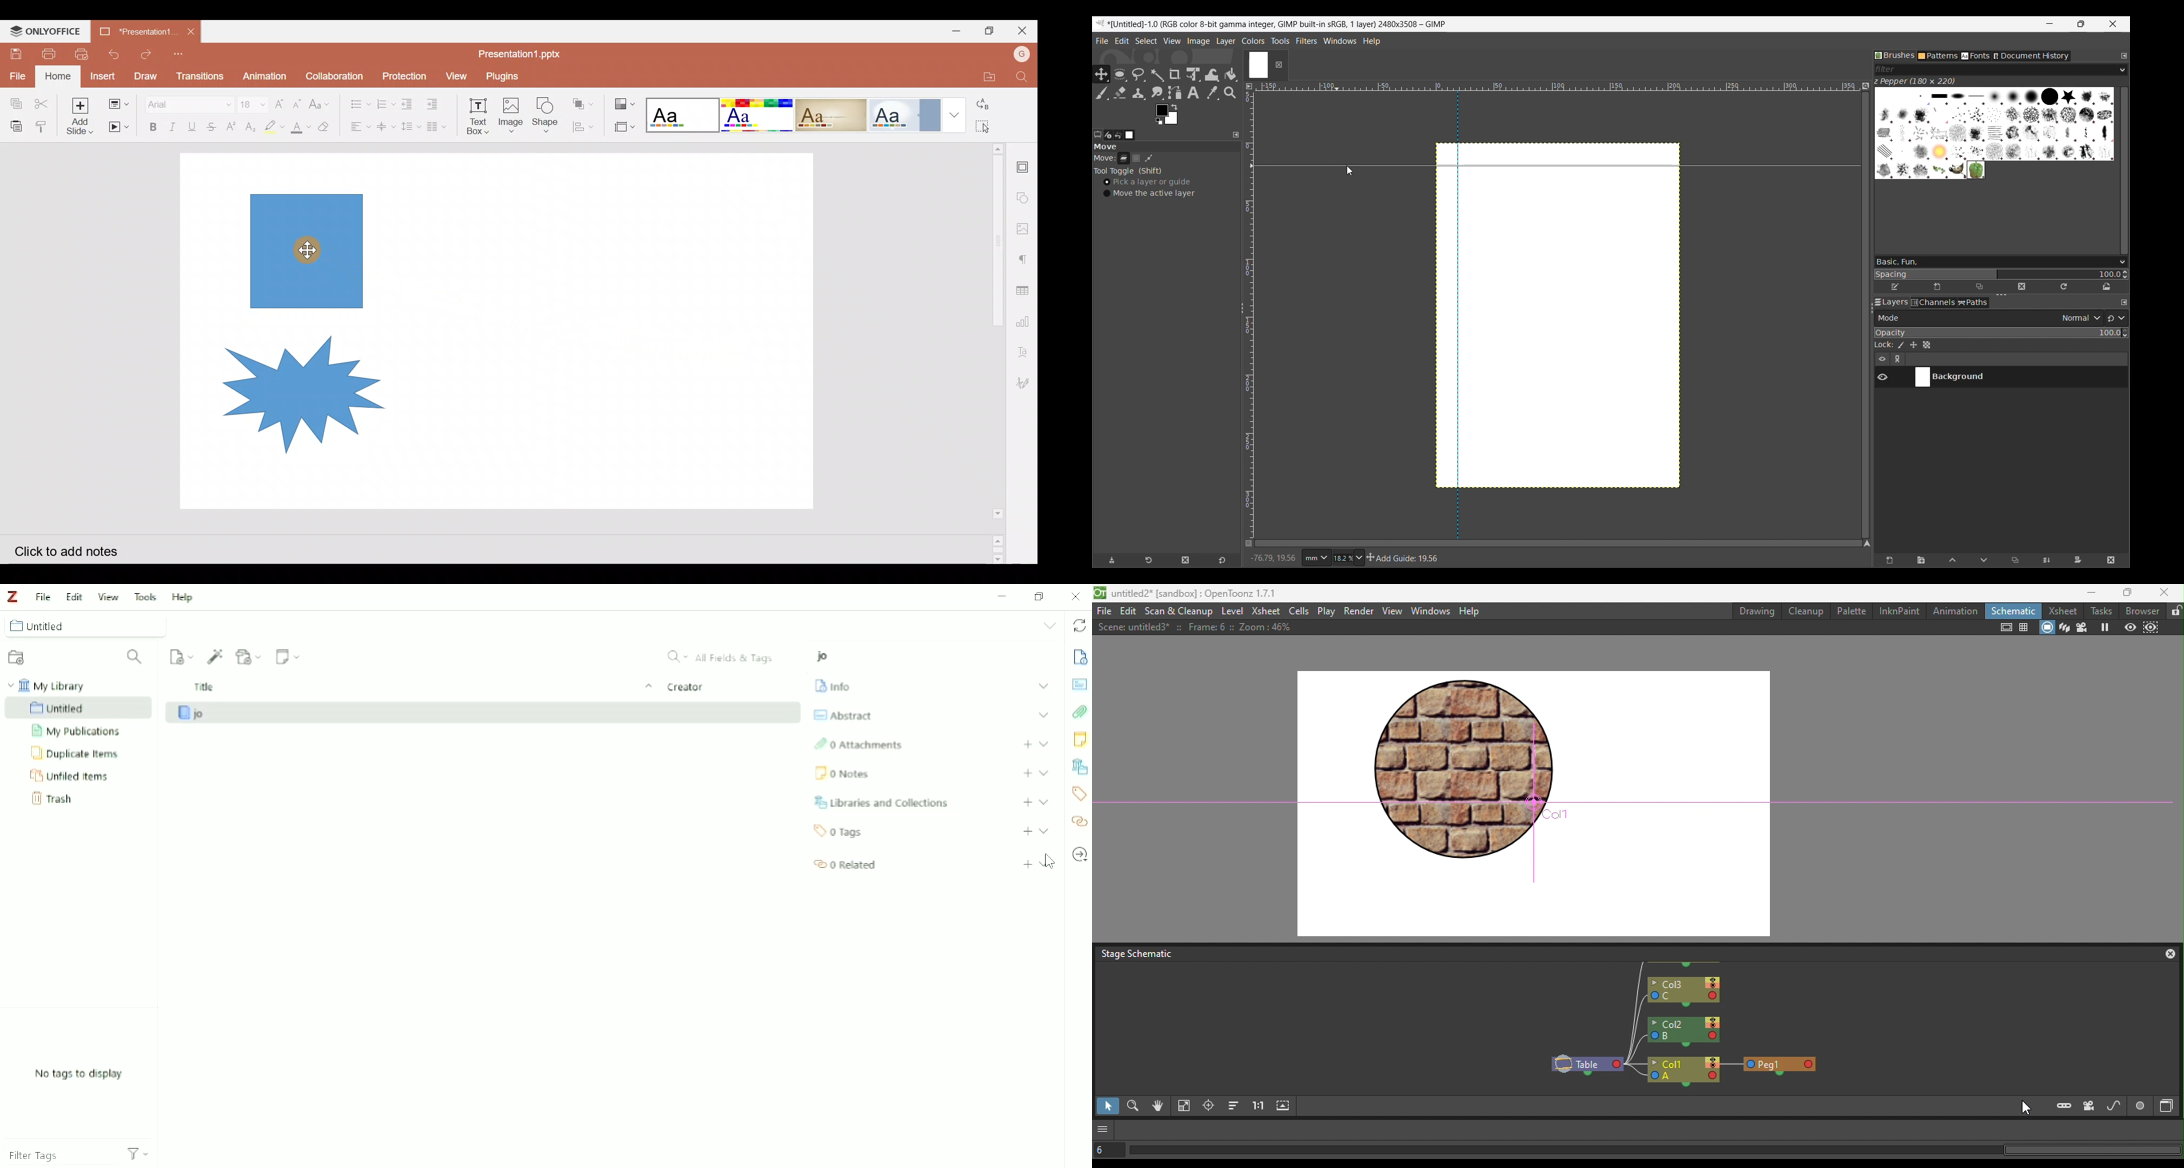 The width and height of the screenshot is (2184, 1176). I want to click on View, so click(455, 75).